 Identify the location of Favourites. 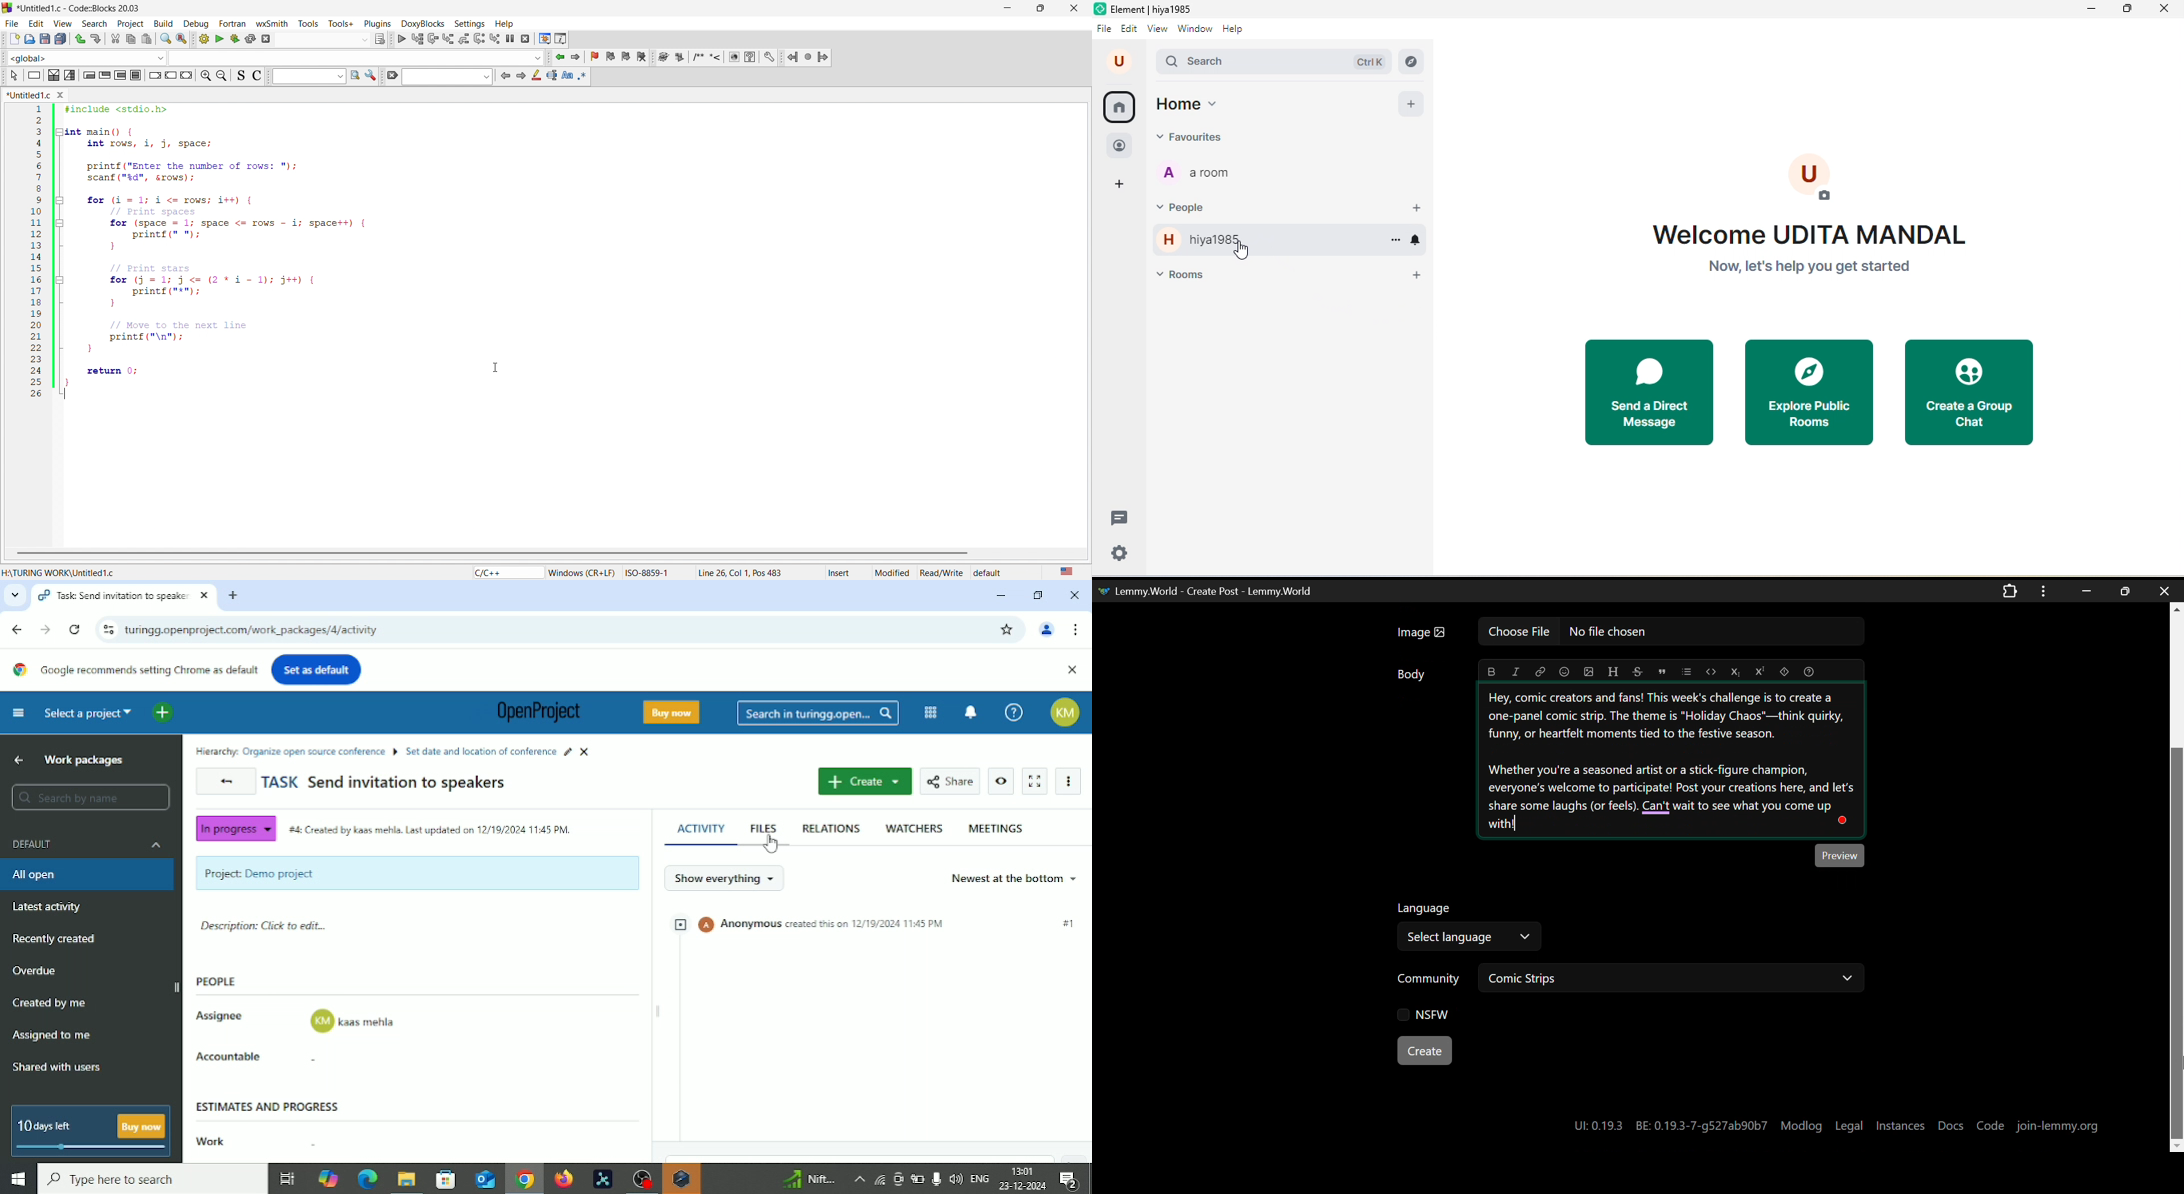
(1206, 137).